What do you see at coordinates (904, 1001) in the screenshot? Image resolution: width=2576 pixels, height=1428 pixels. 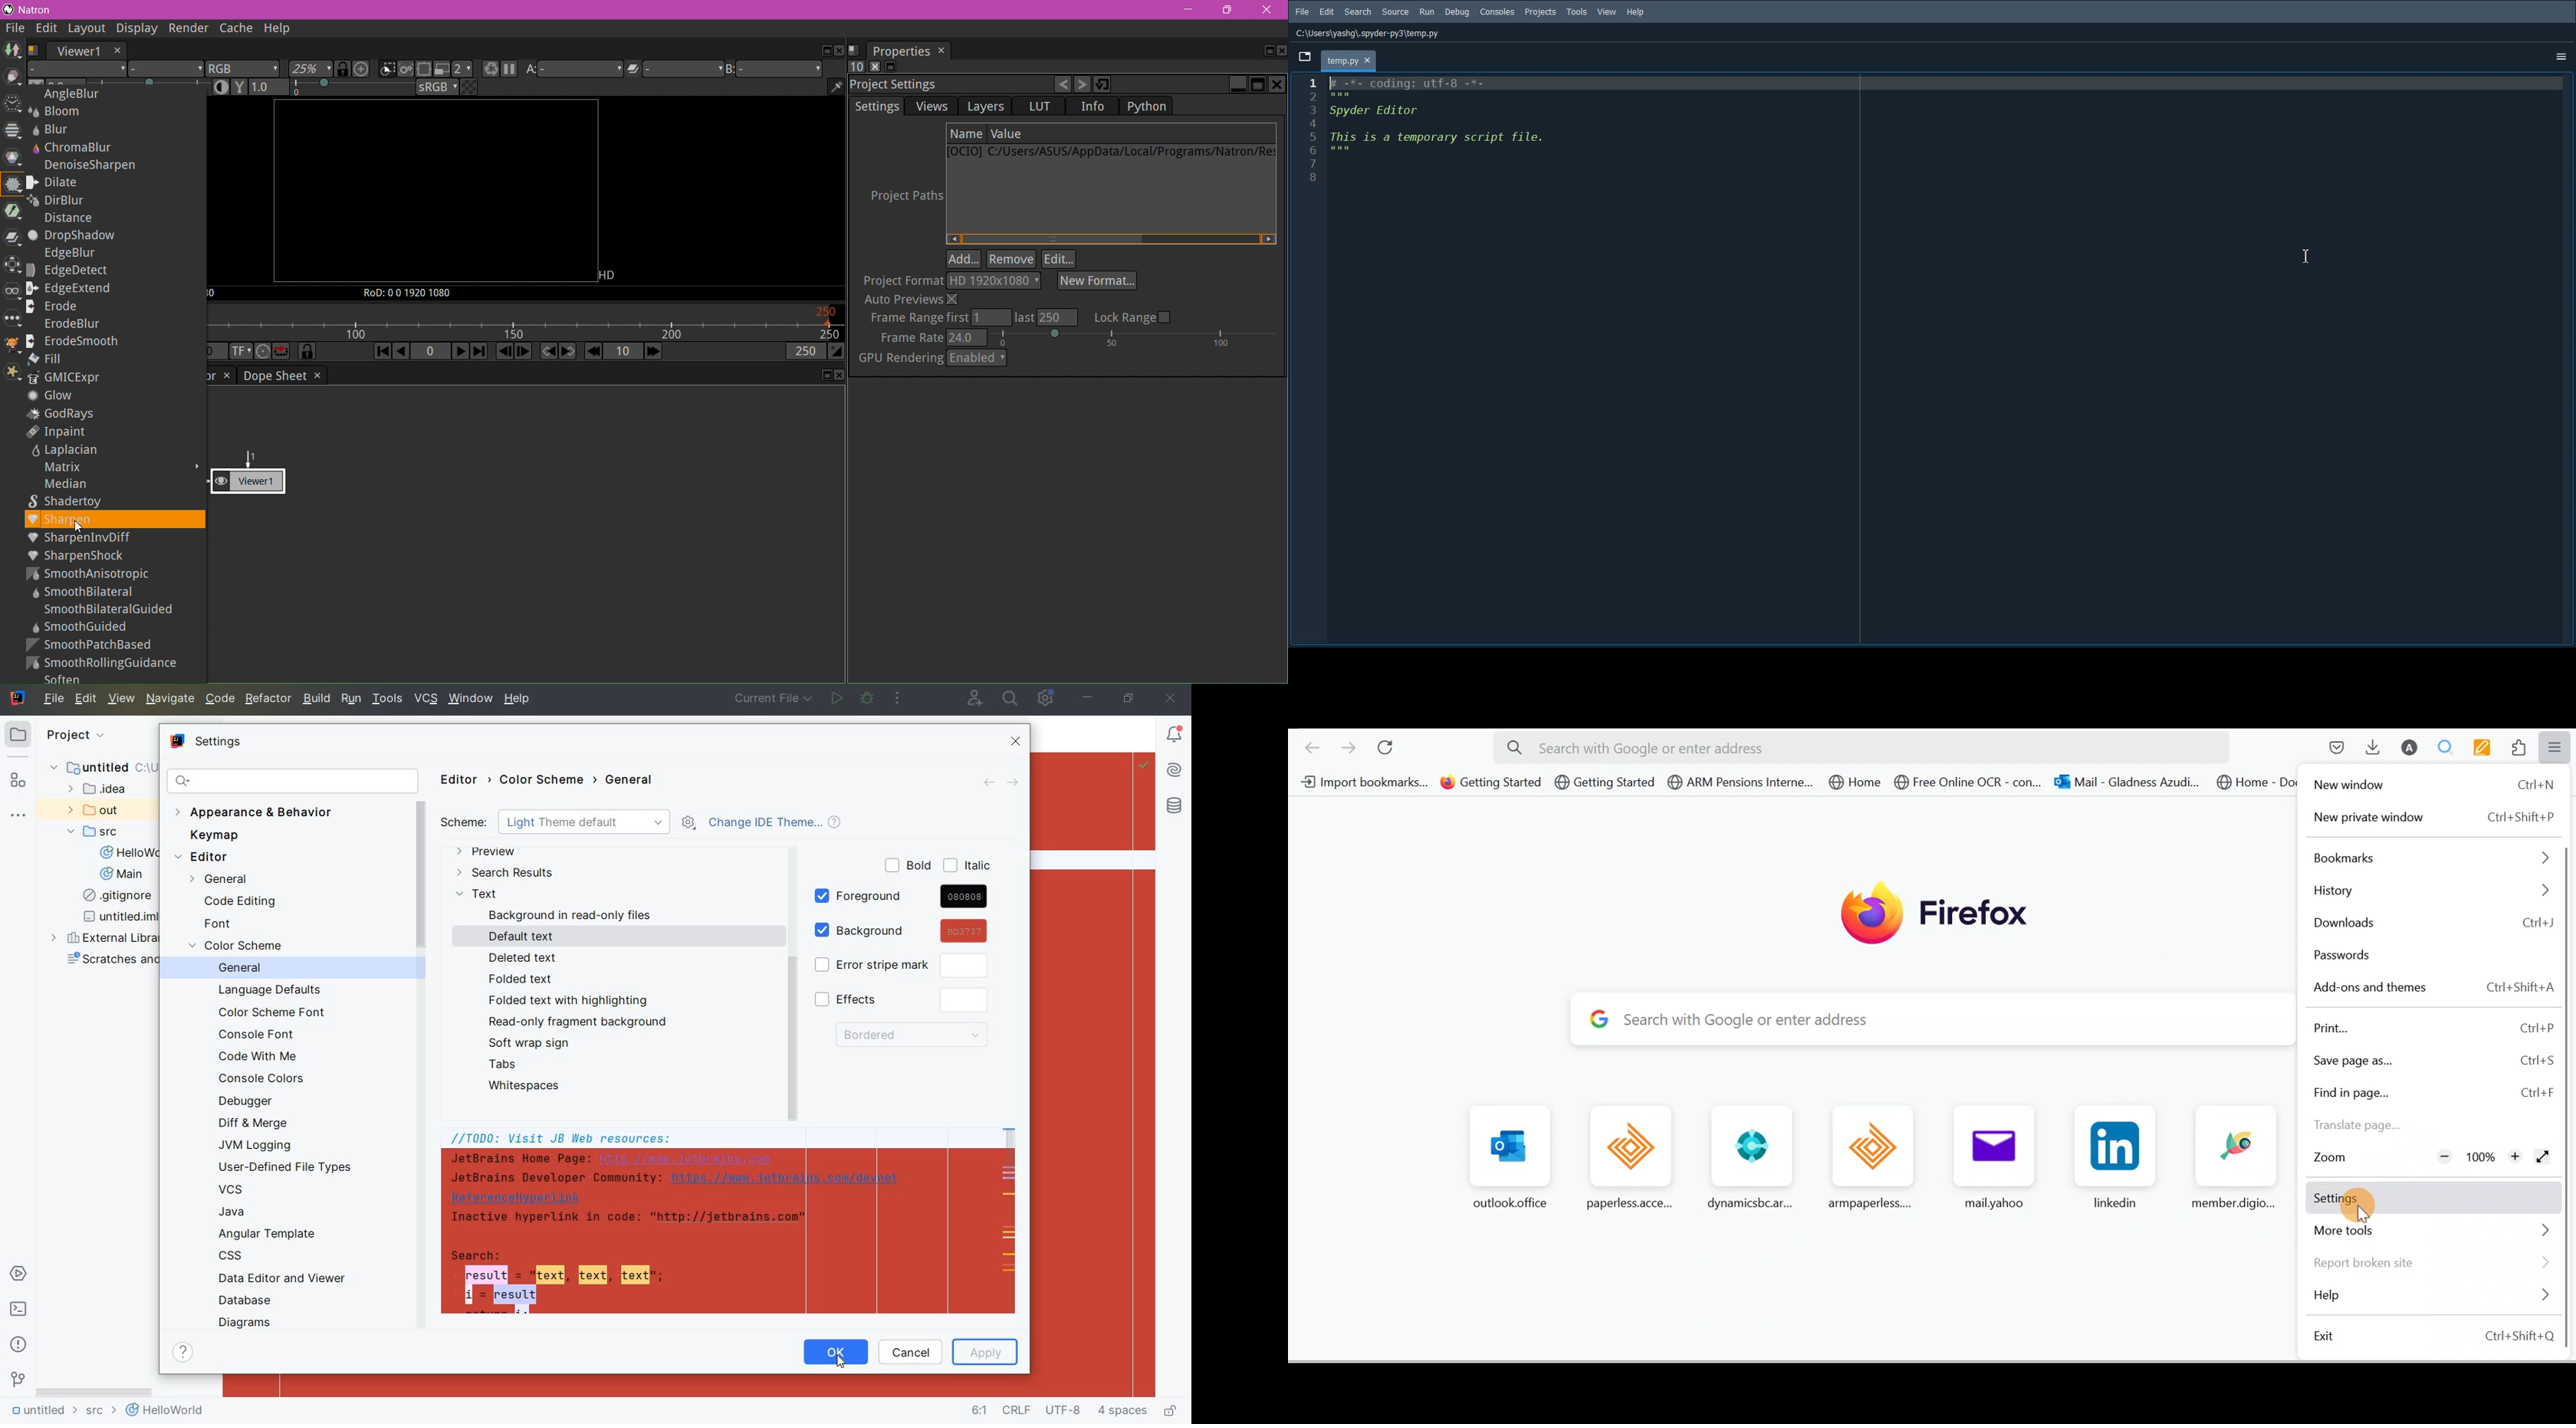 I see `EFFECTS` at bounding box center [904, 1001].